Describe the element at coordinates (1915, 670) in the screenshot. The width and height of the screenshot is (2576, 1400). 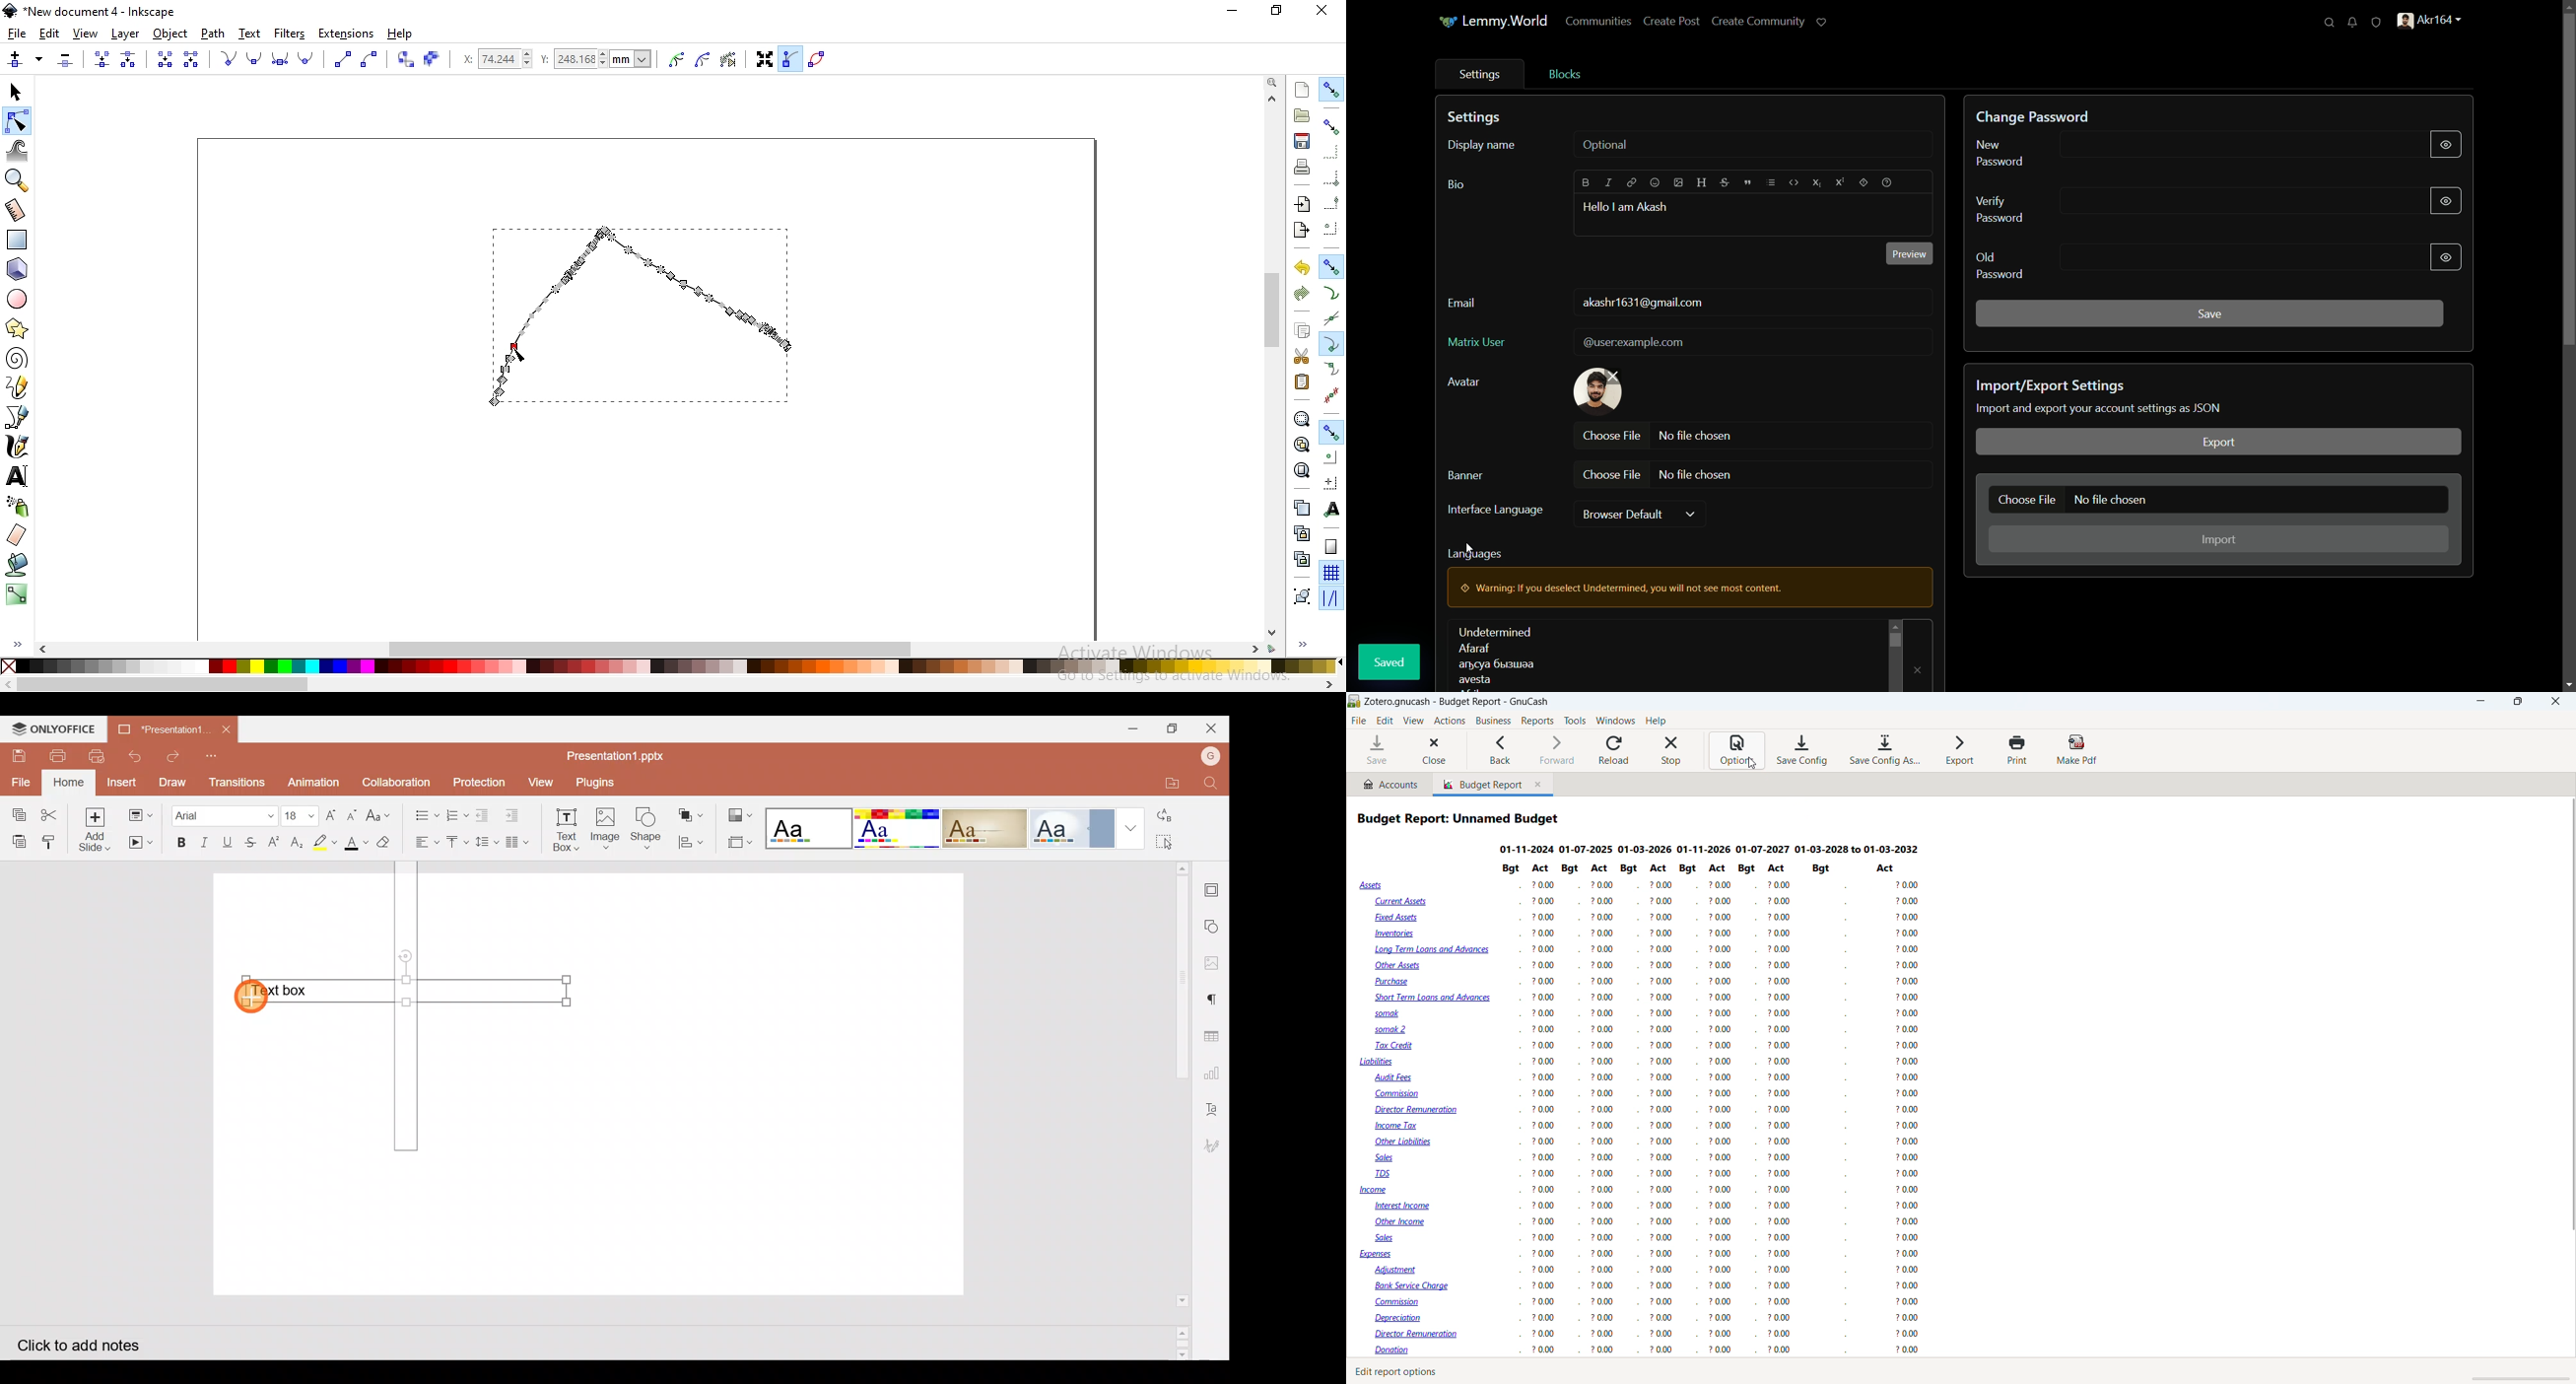
I see `remove` at that location.